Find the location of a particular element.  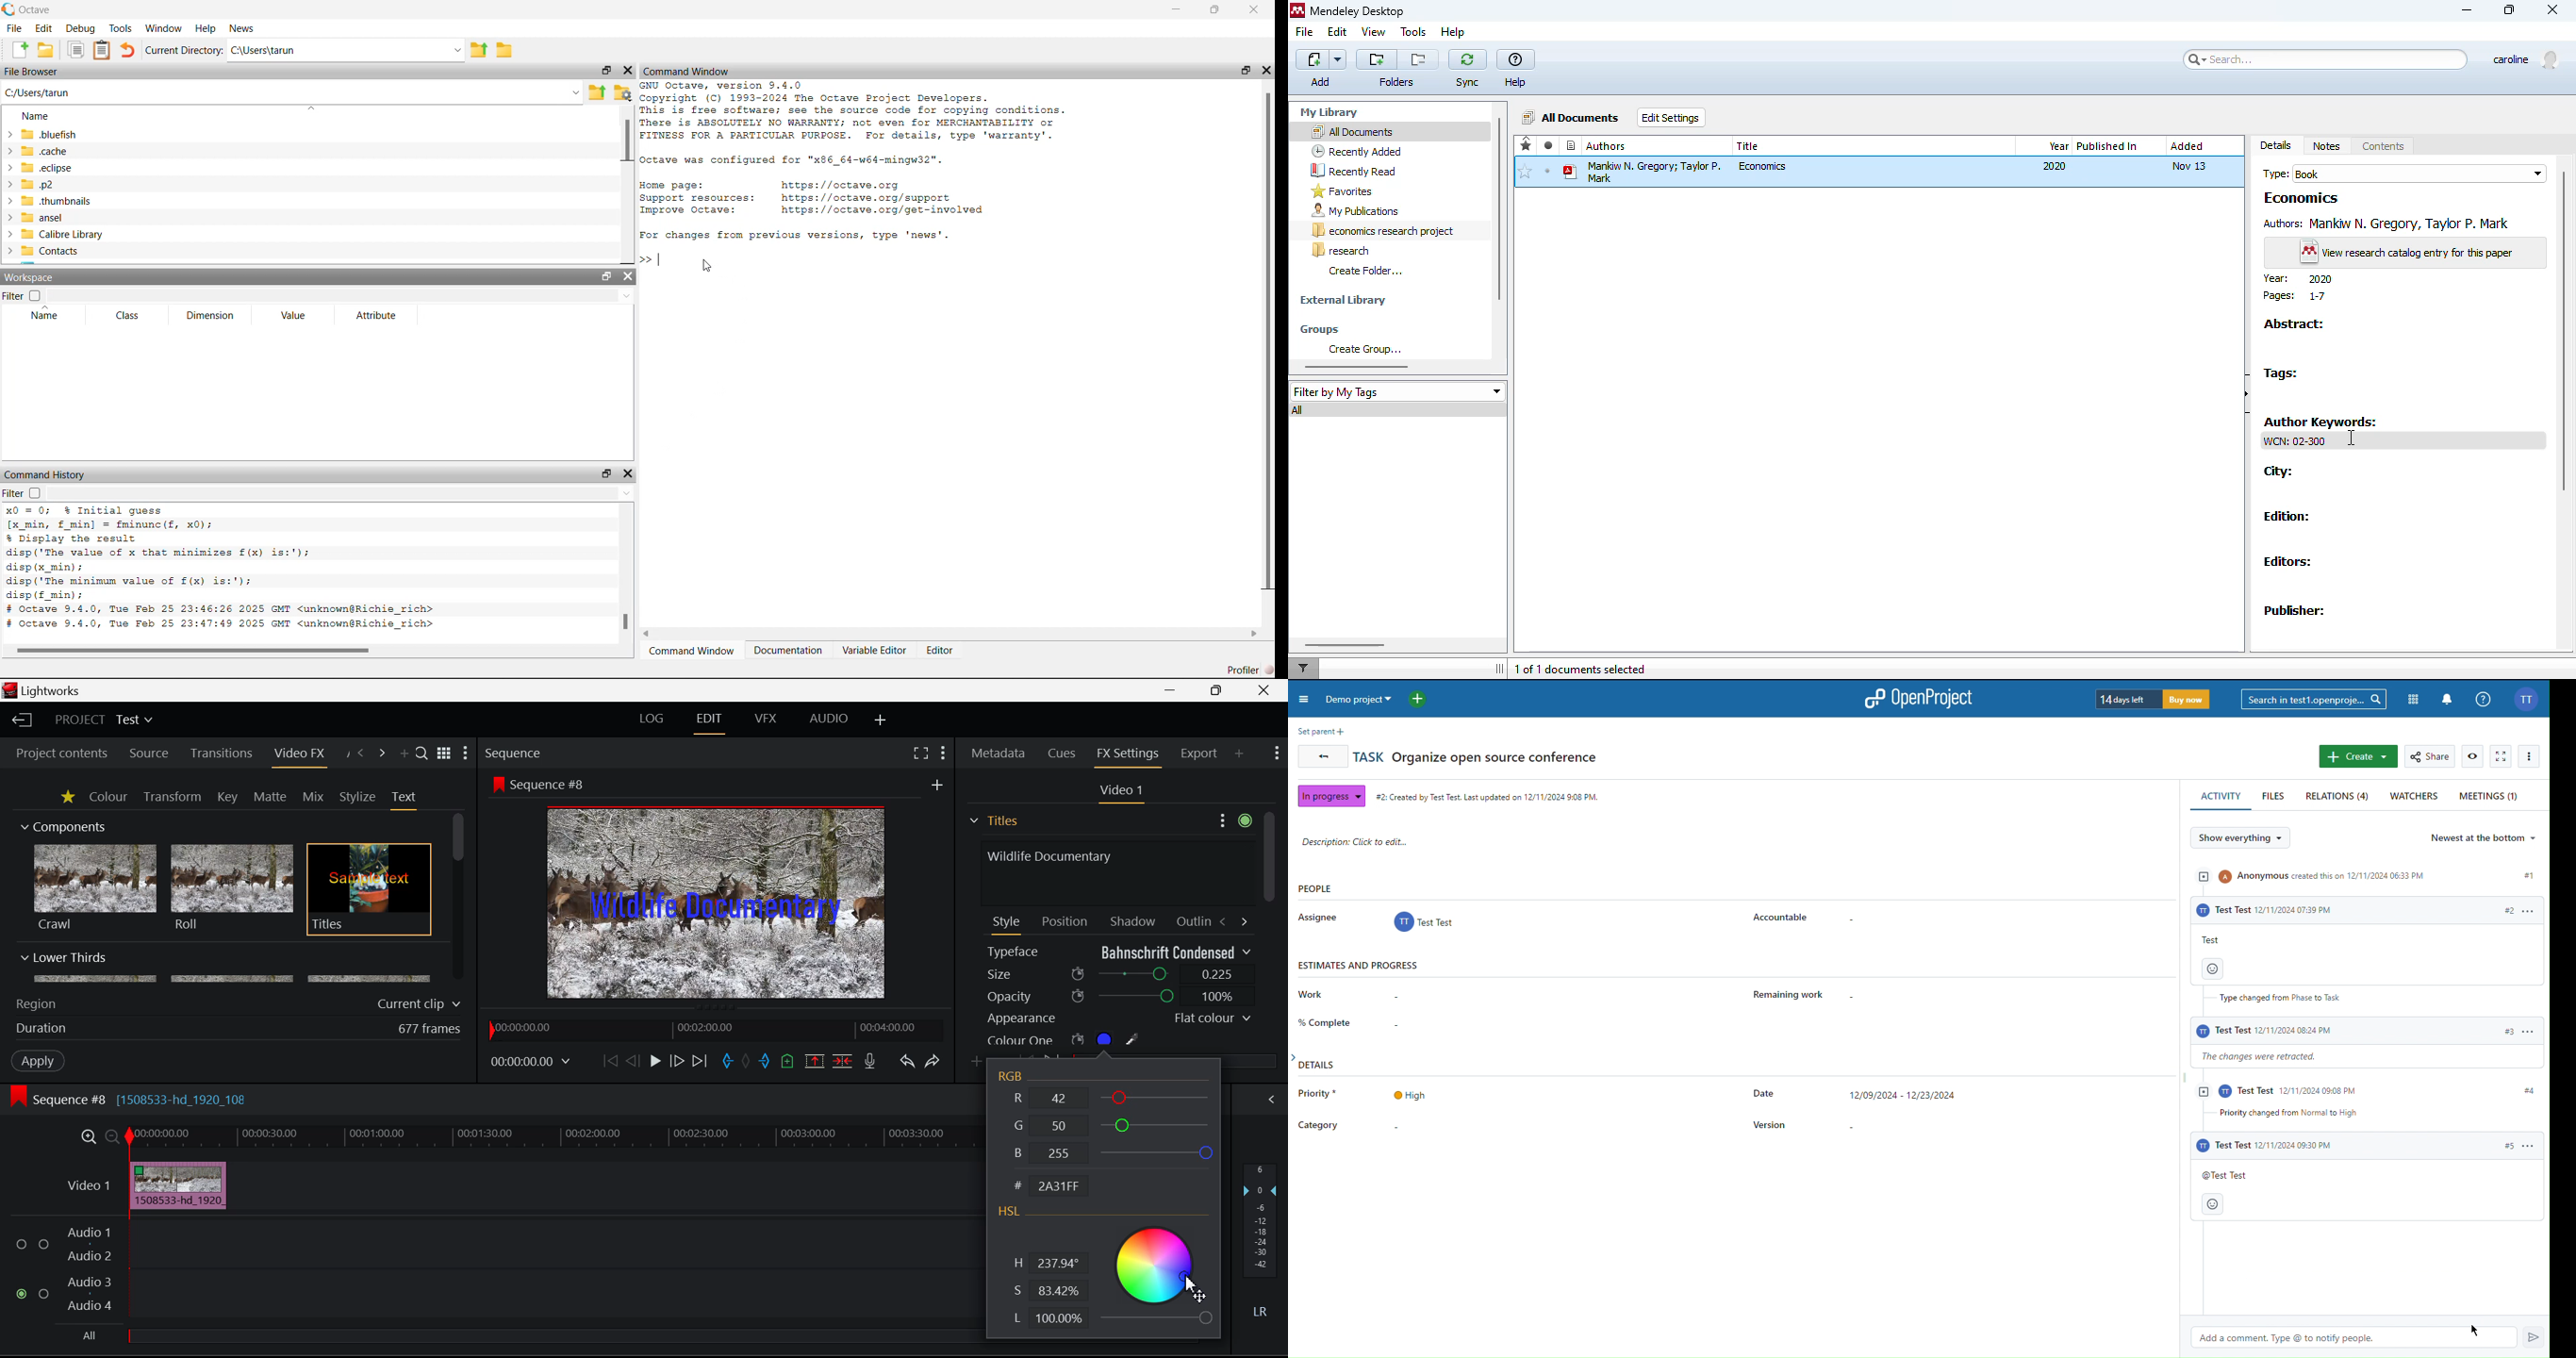

Toggle list and title view is located at coordinates (445, 753).